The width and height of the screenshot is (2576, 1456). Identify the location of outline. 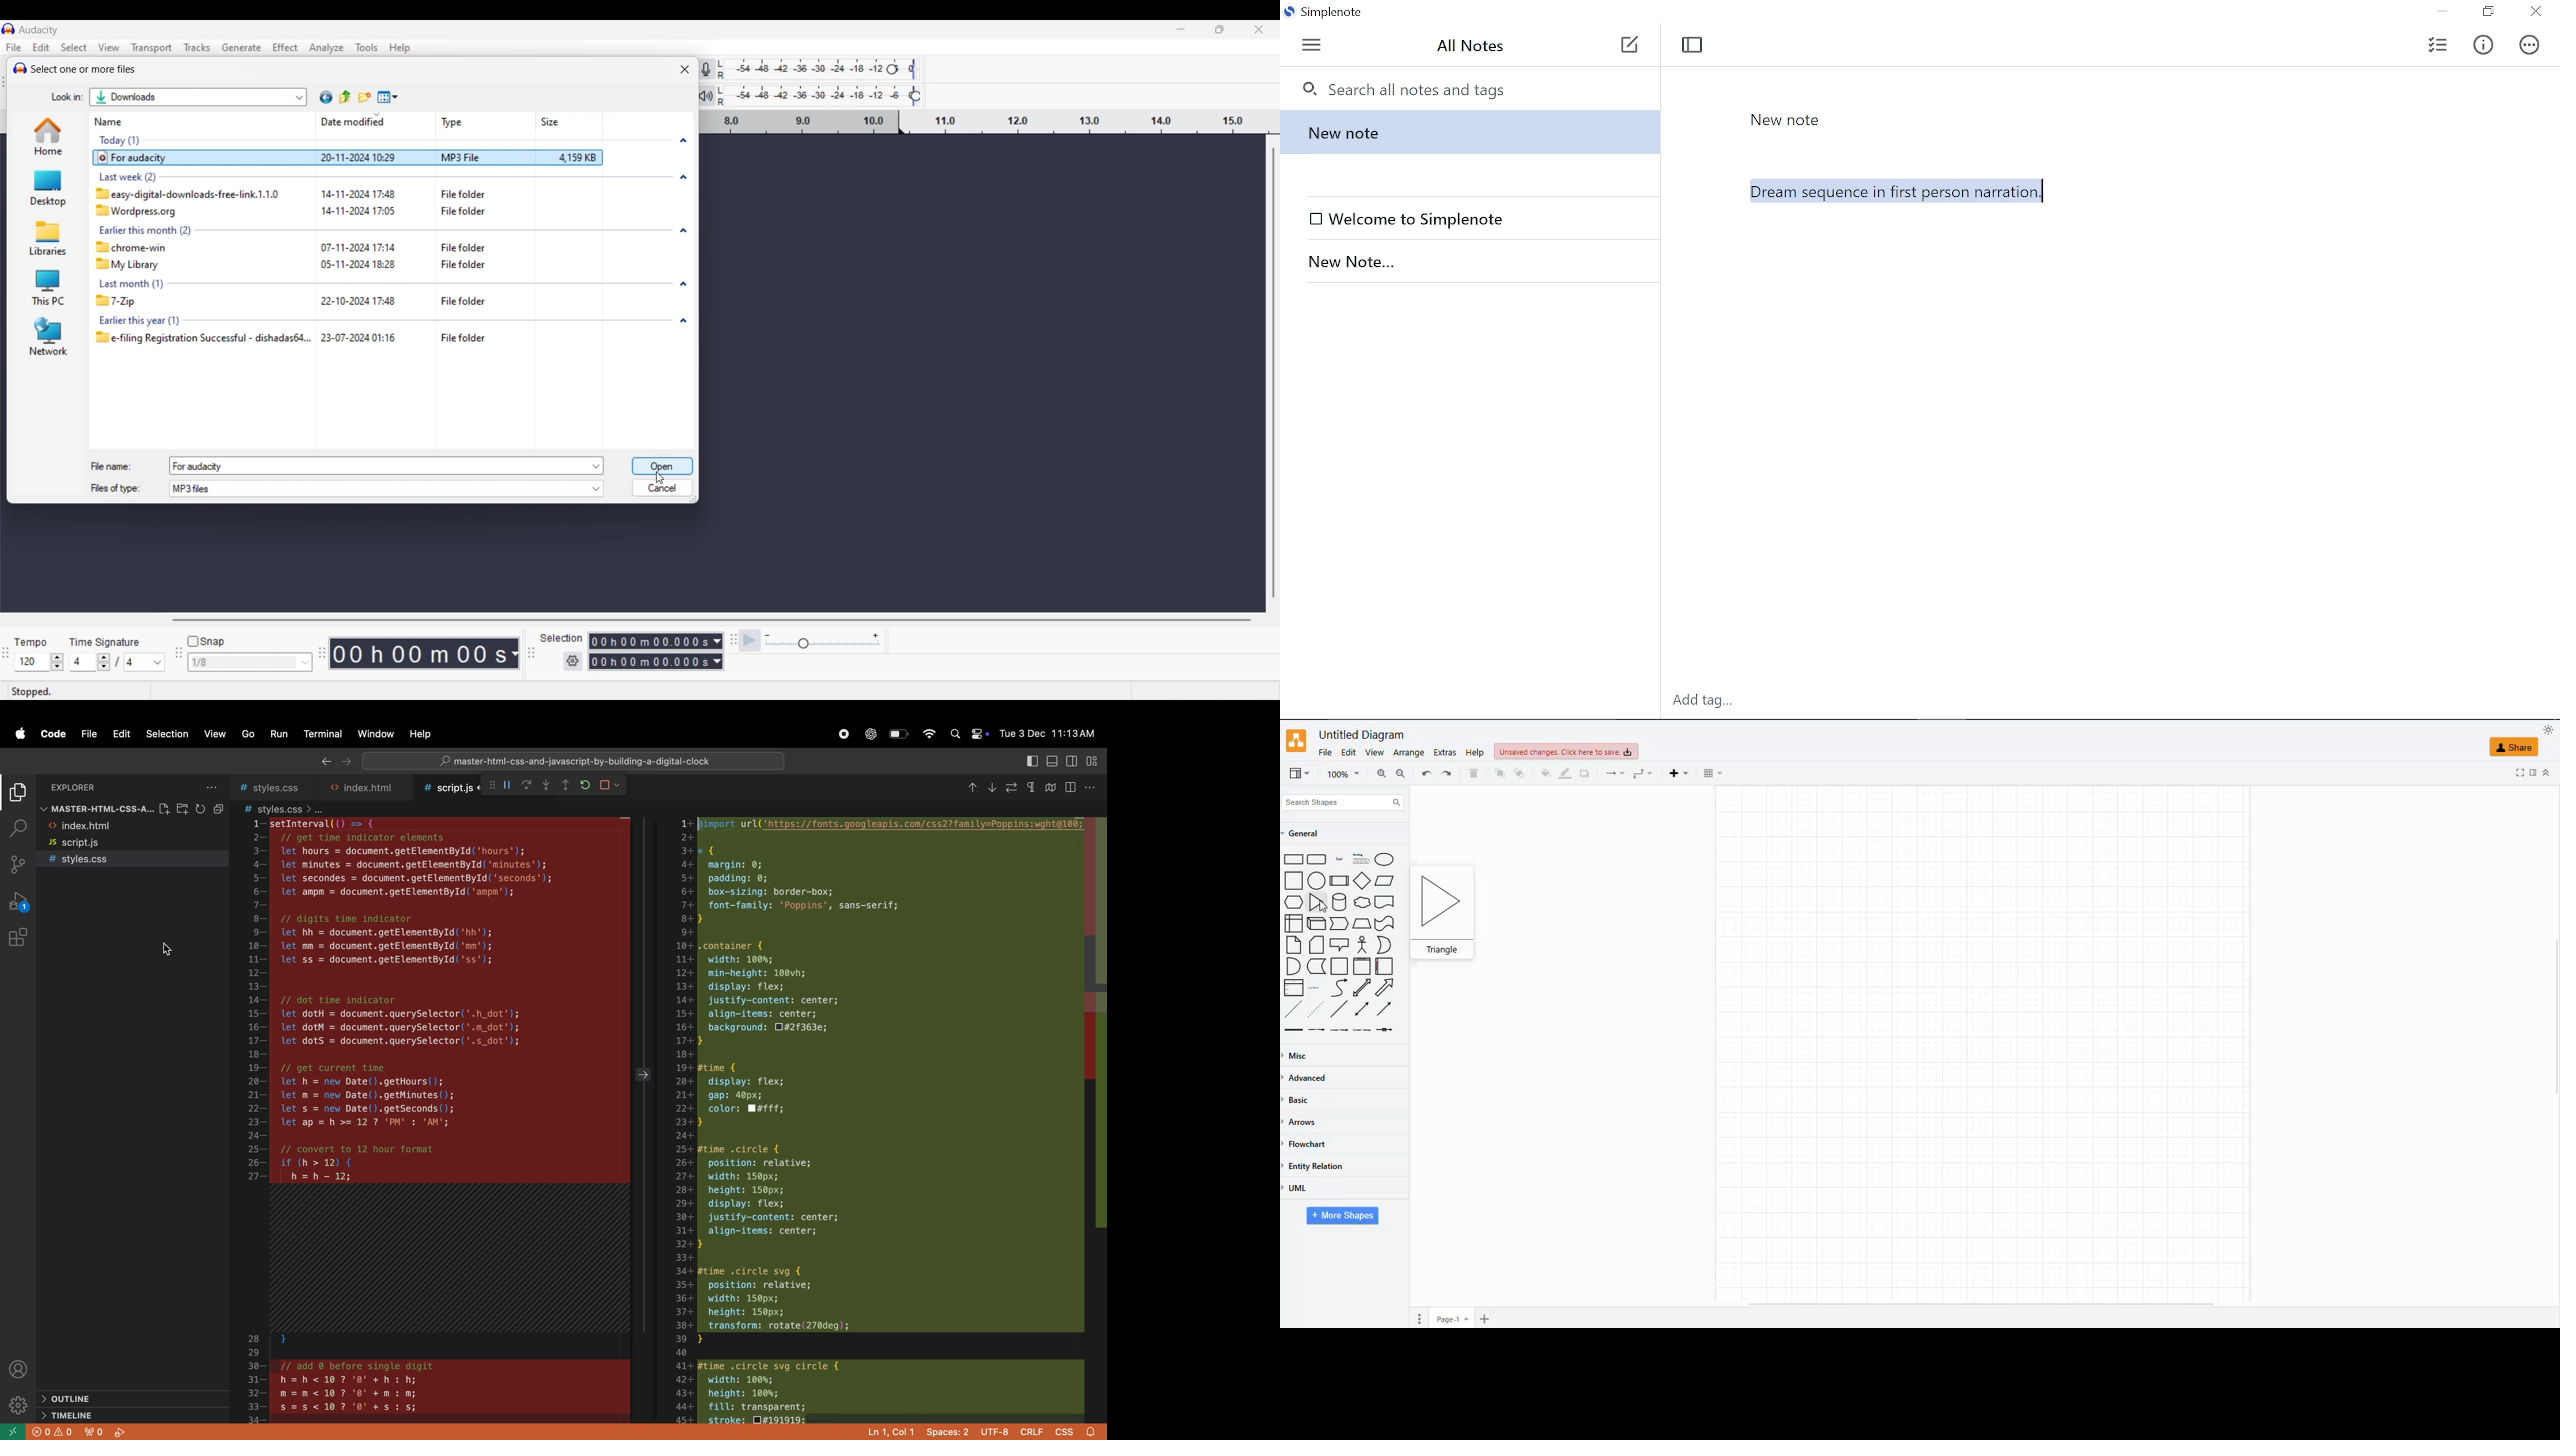
(76, 1400).